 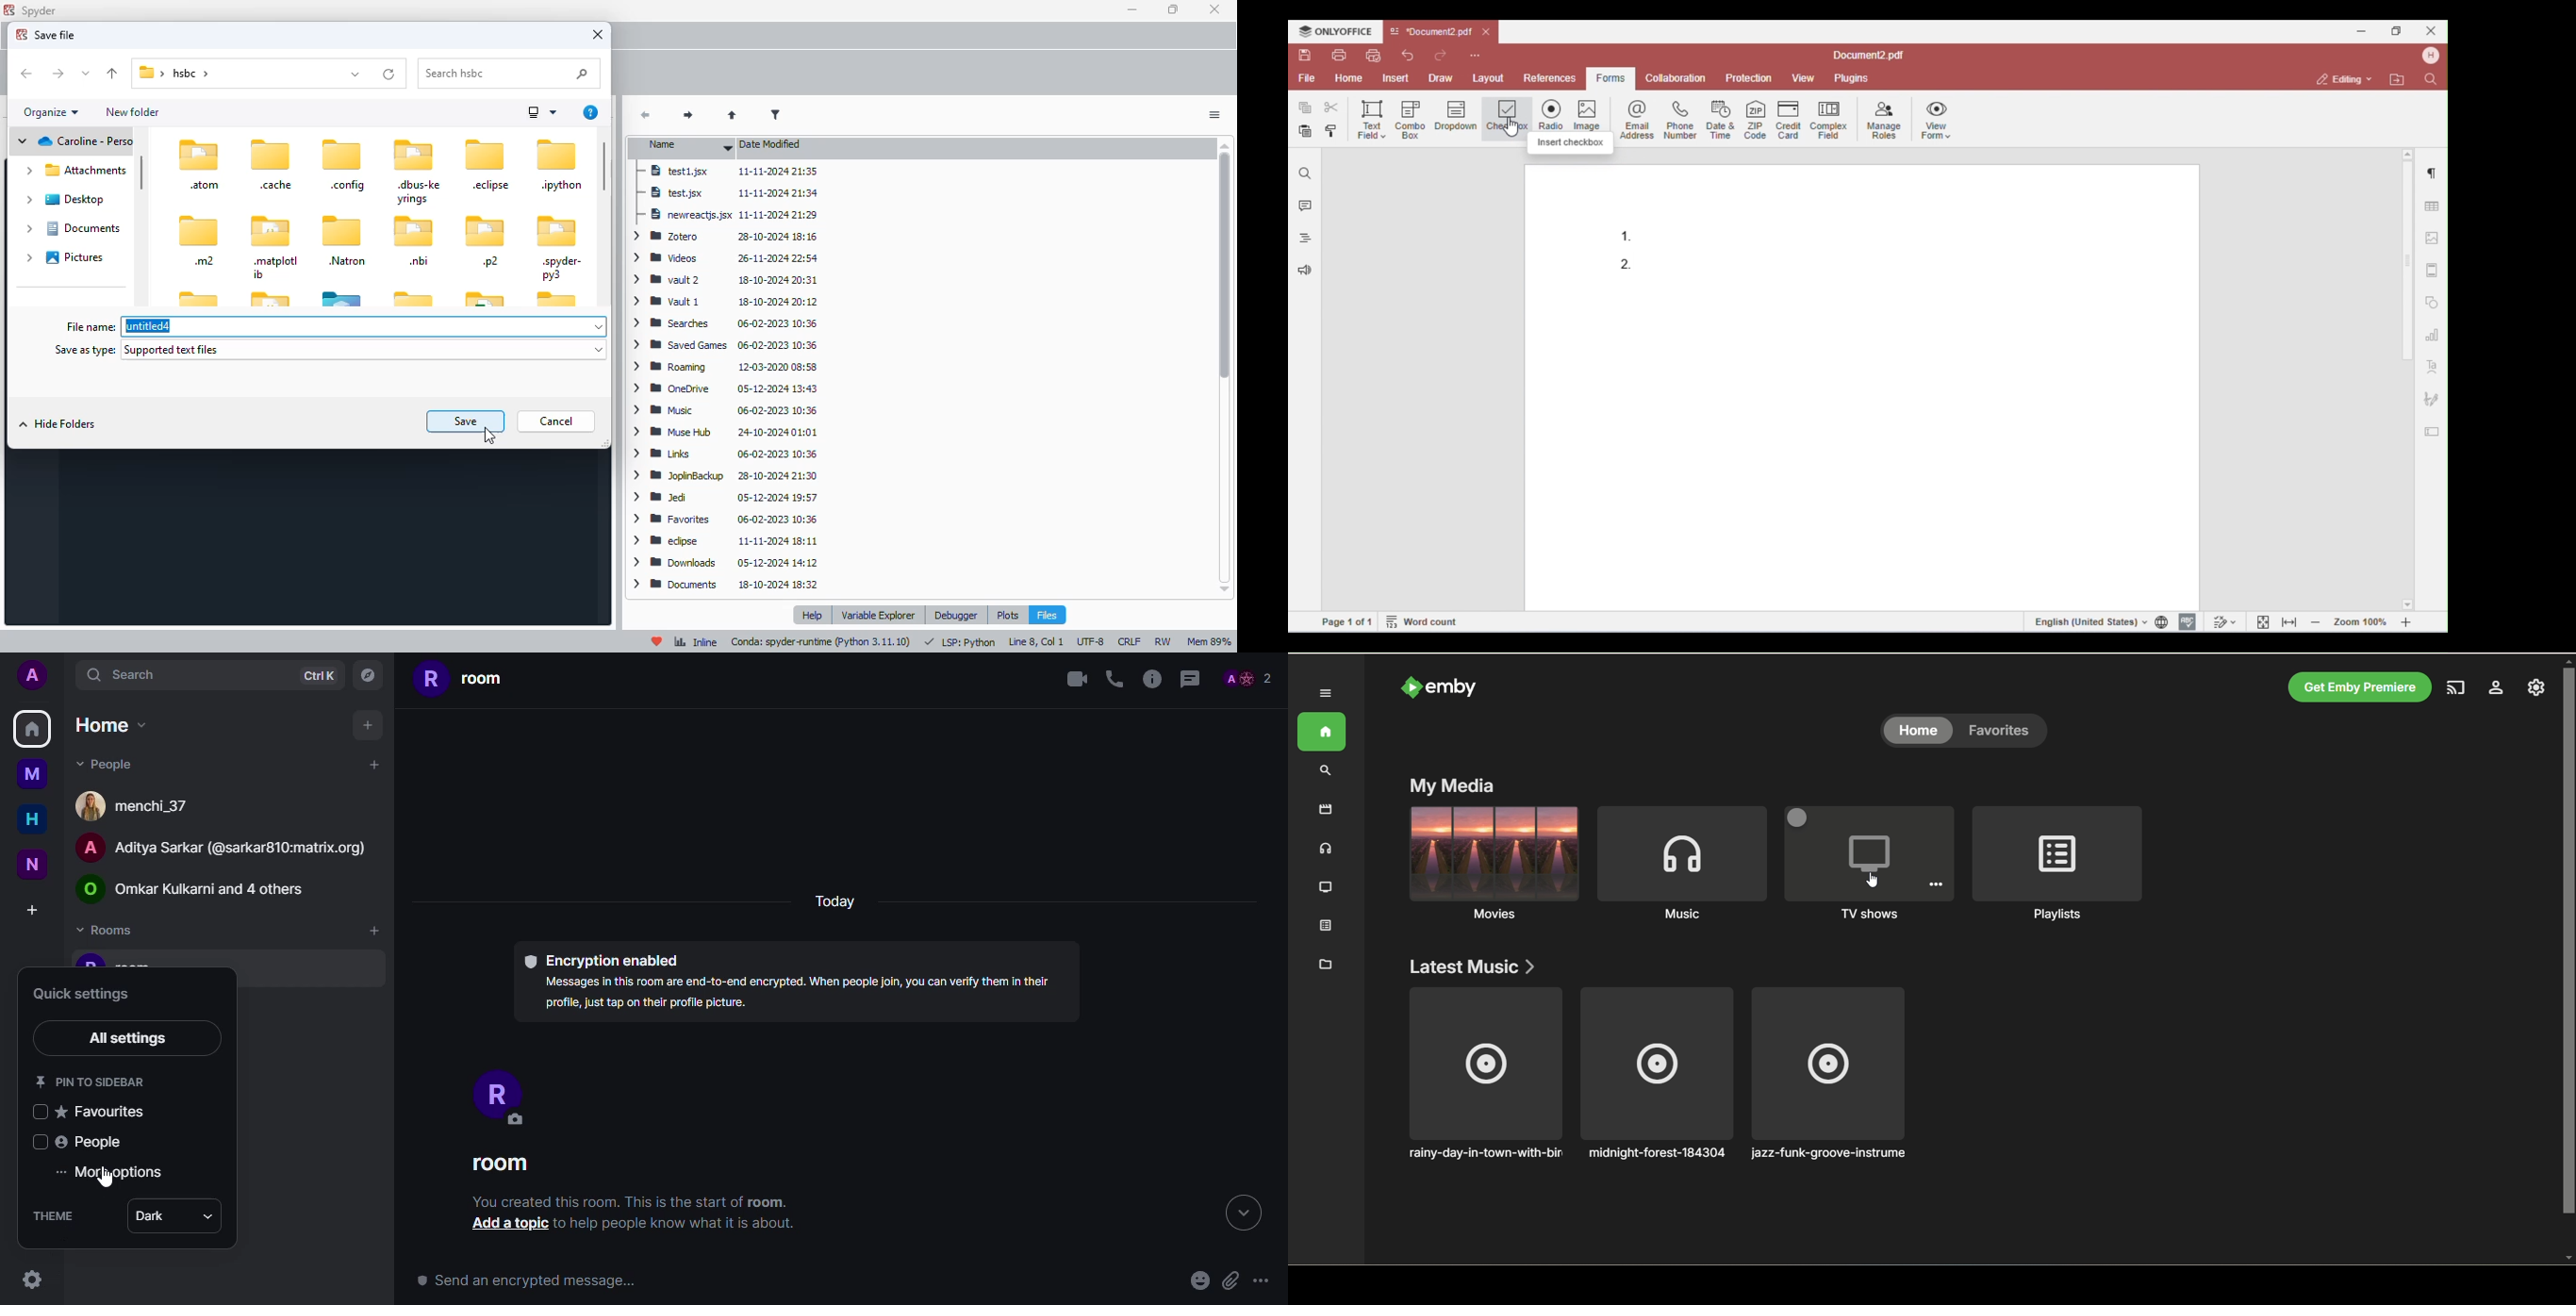 I want to click on roaming, so click(x=674, y=367).